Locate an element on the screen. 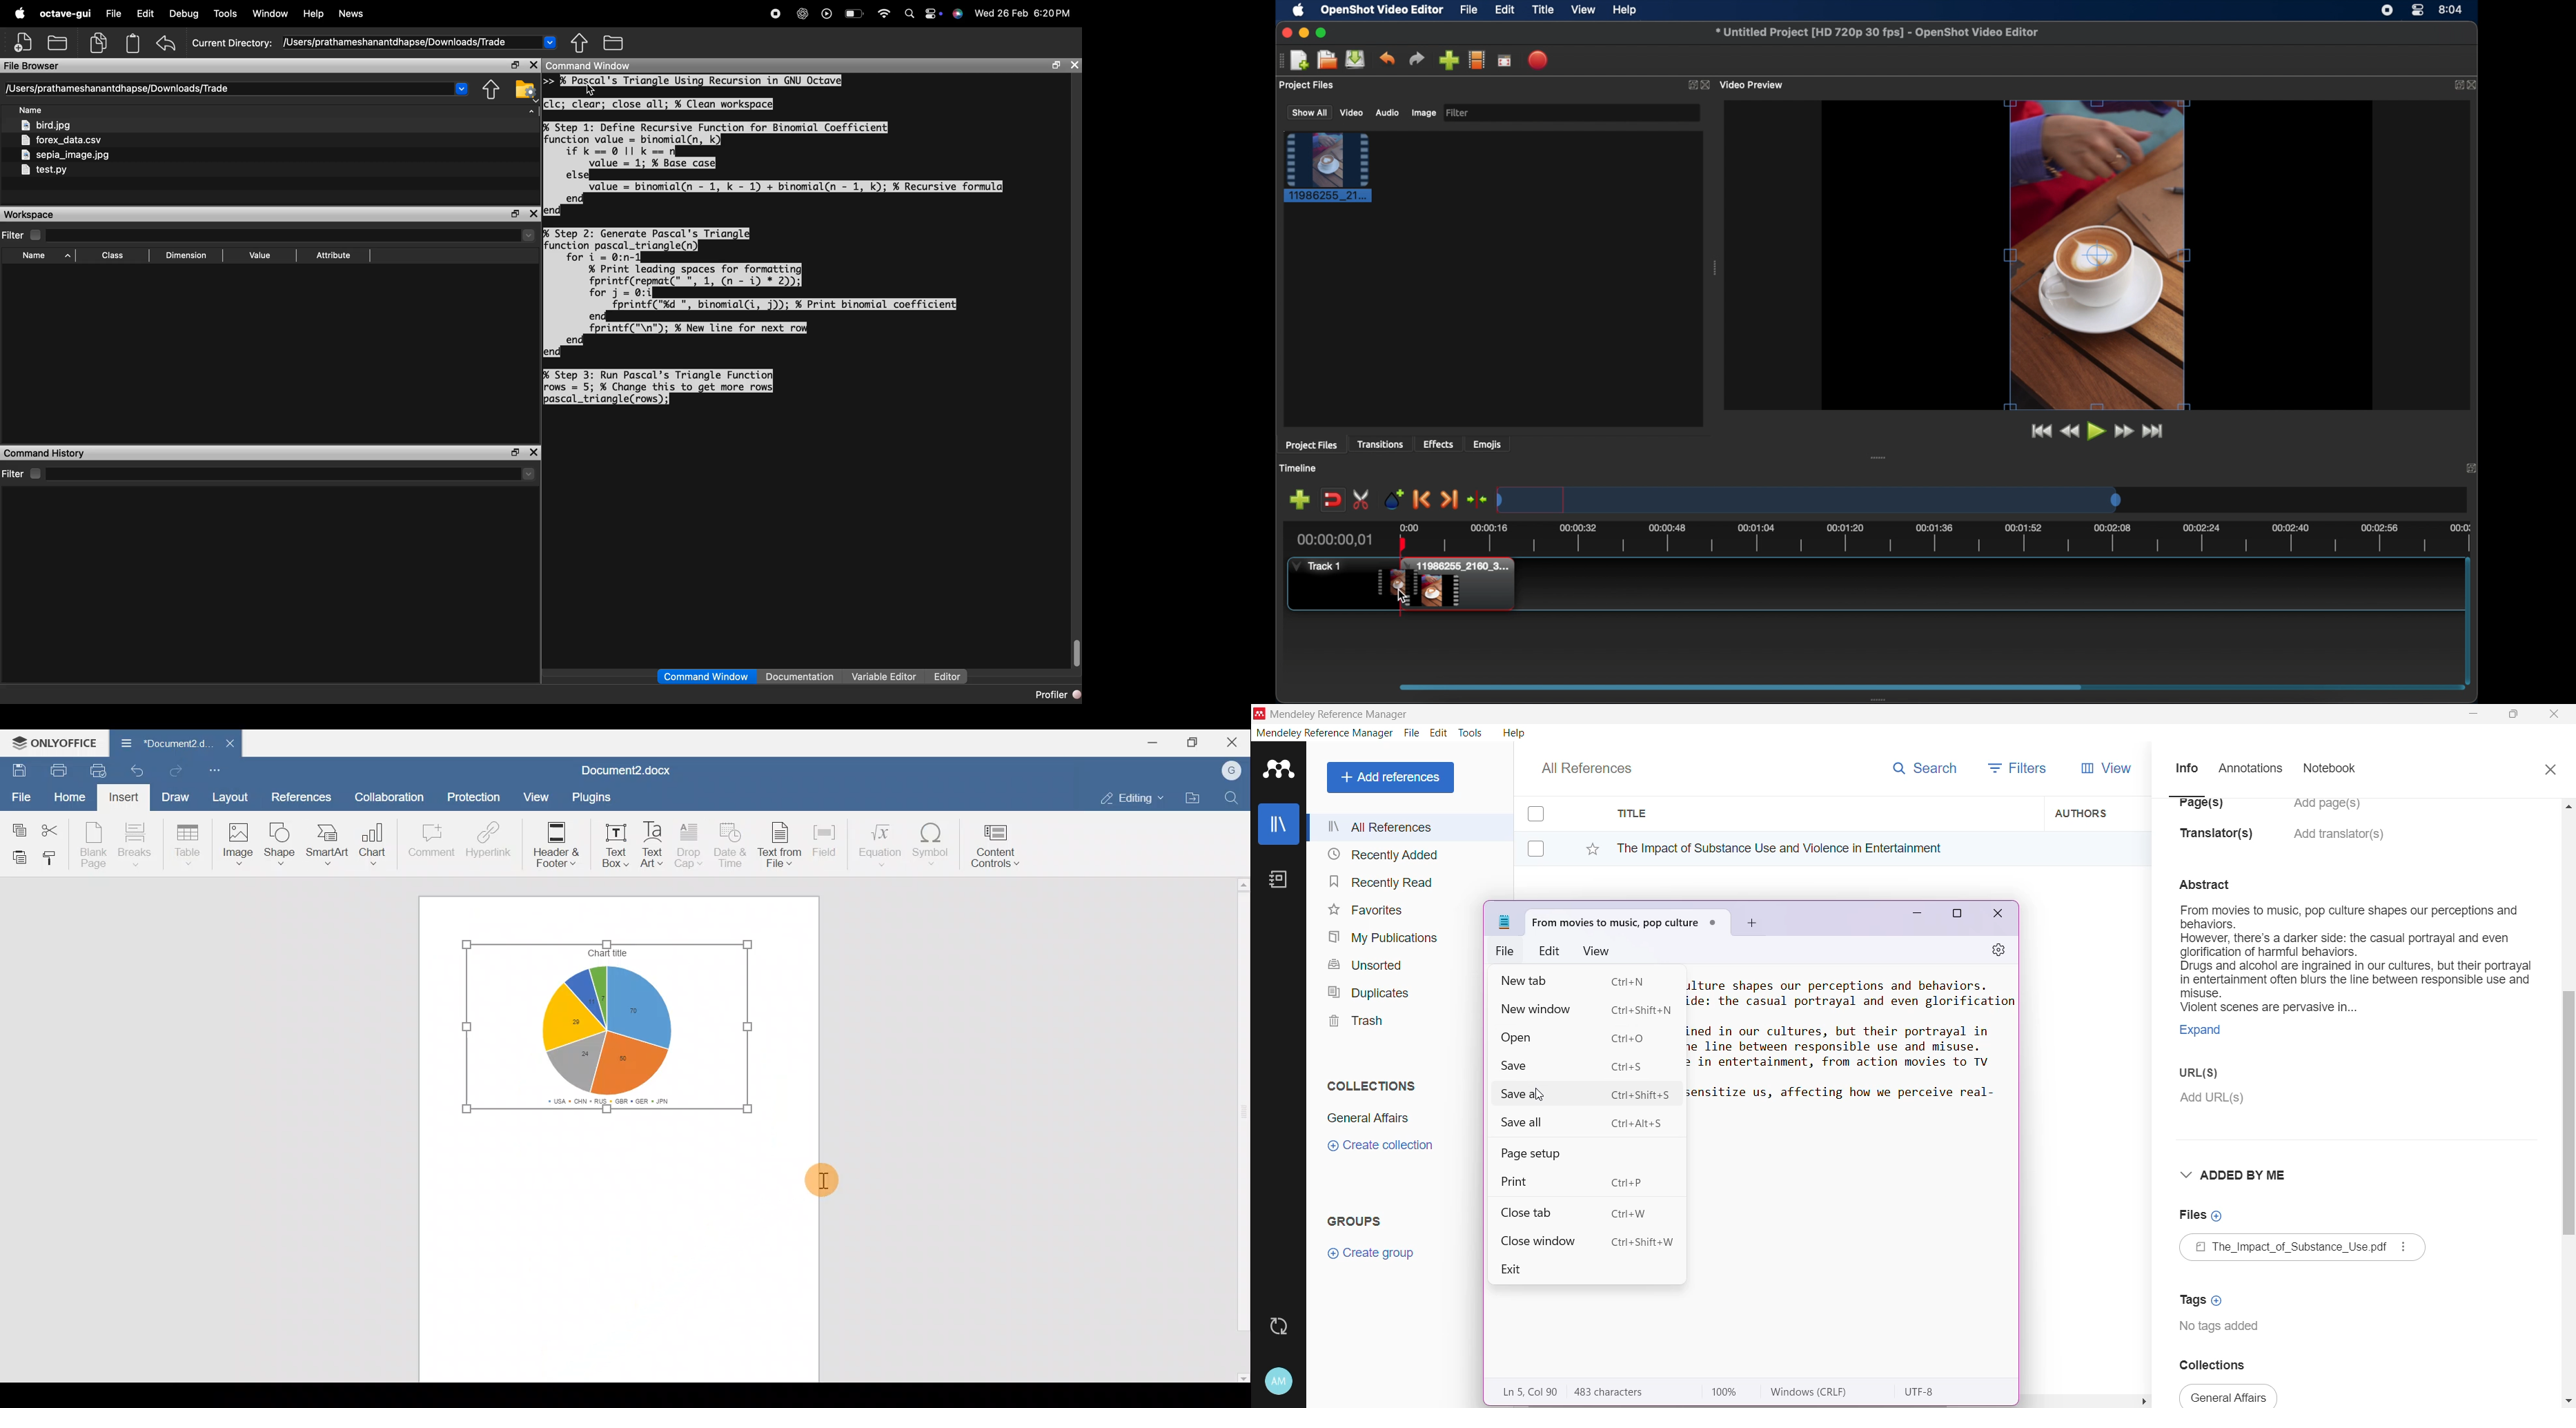 This screenshot has height=1428, width=2576. timeline  is located at coordinates (1951, 539).